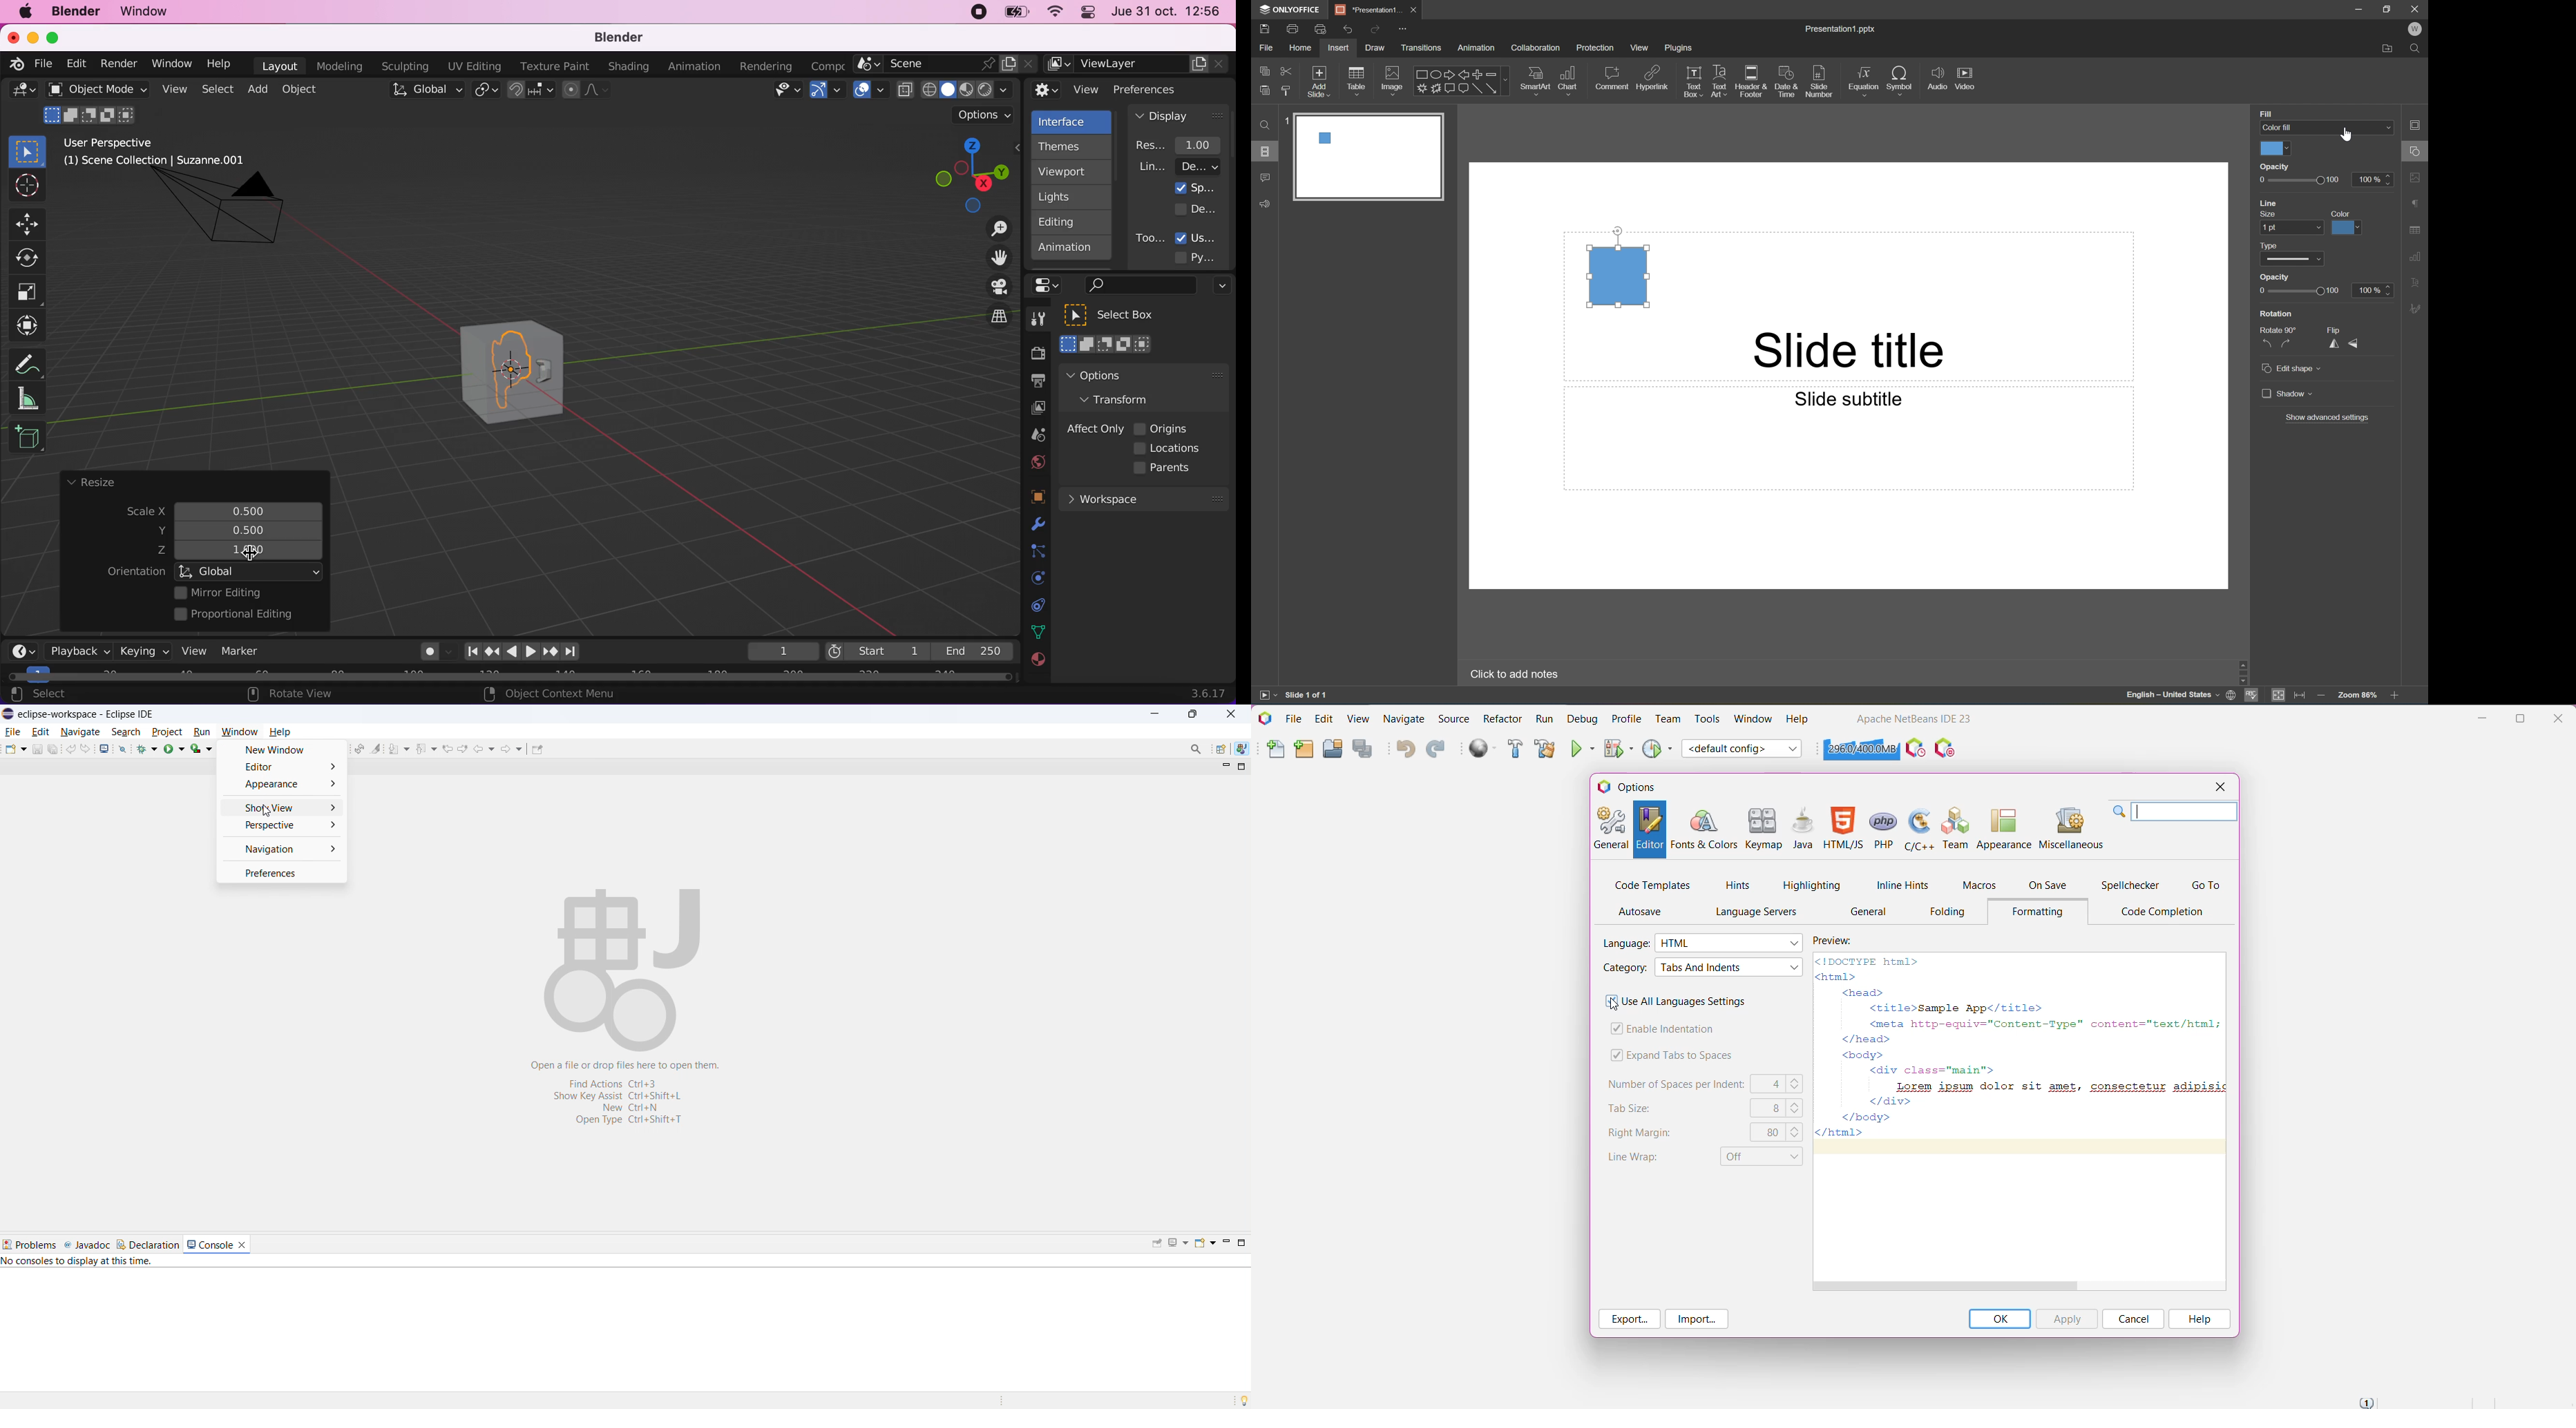 Image resolution: width=2576 pixels, height=1428 pixels. What do you see at coordinates (1405, 30) in the screenshot?
I see `Customize quick access toolbar` at bounding box center [1405, 30].